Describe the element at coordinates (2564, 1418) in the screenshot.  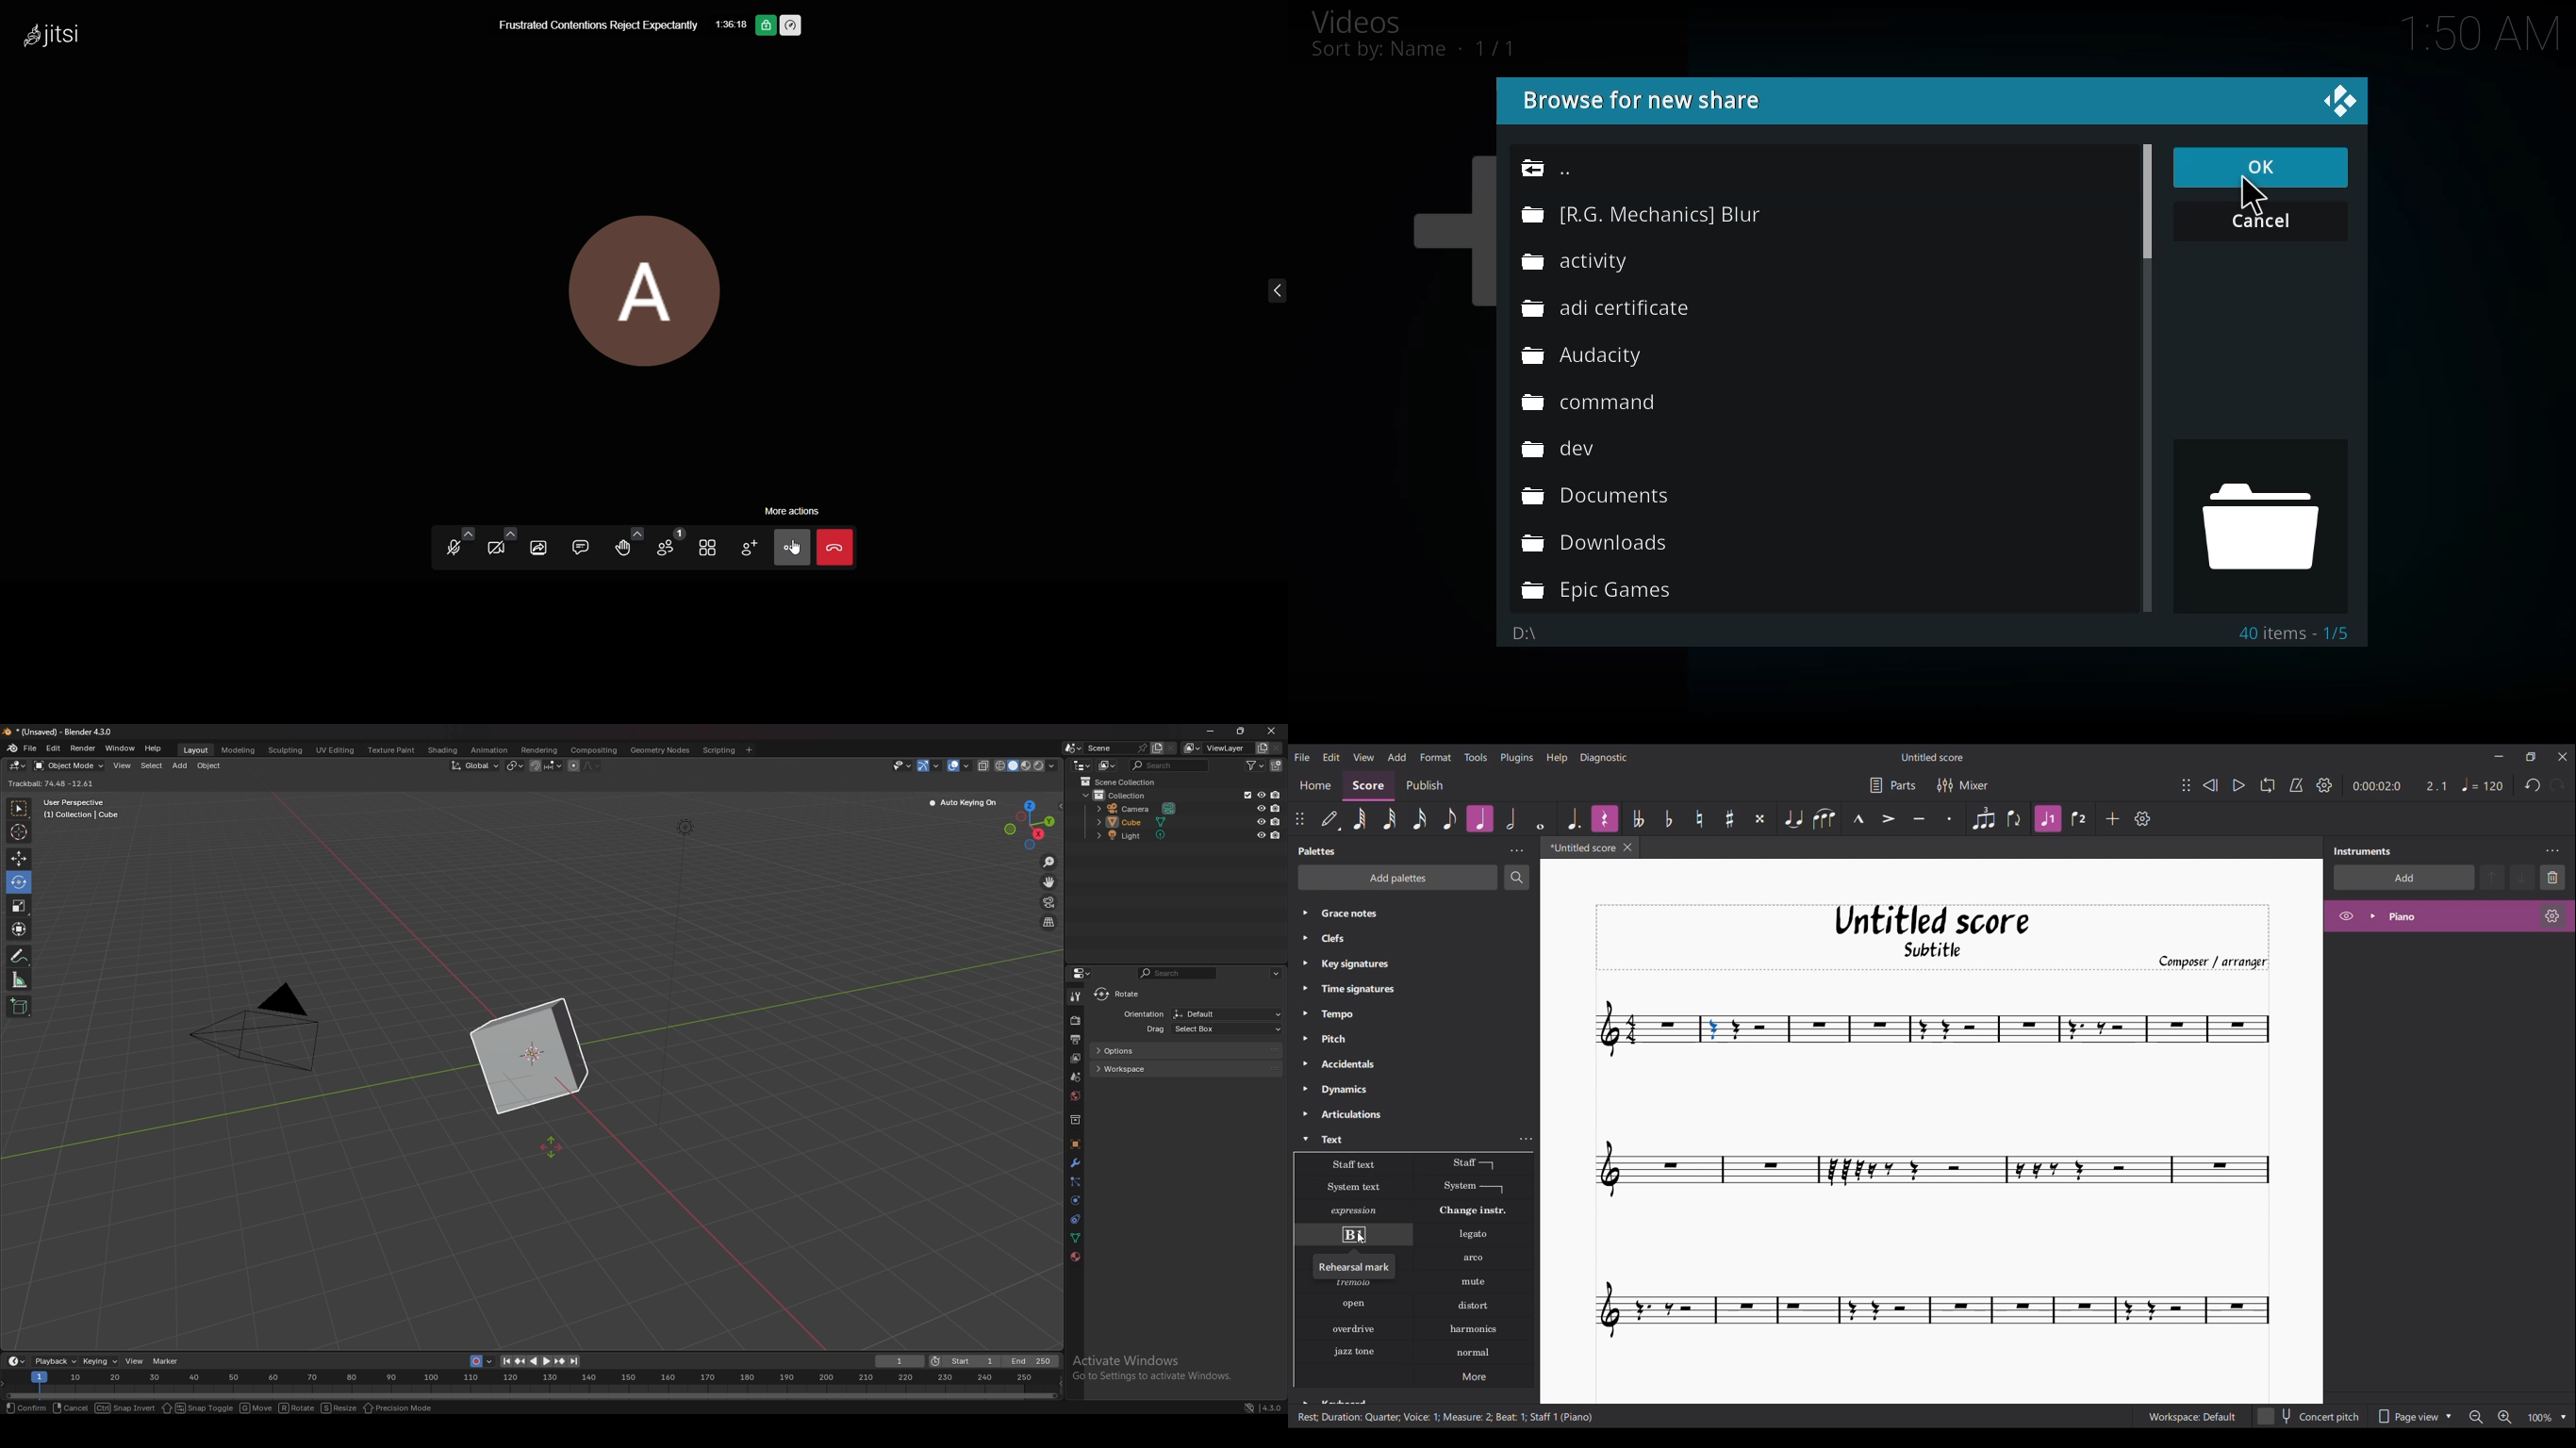
I see `Zoom options` at that location.